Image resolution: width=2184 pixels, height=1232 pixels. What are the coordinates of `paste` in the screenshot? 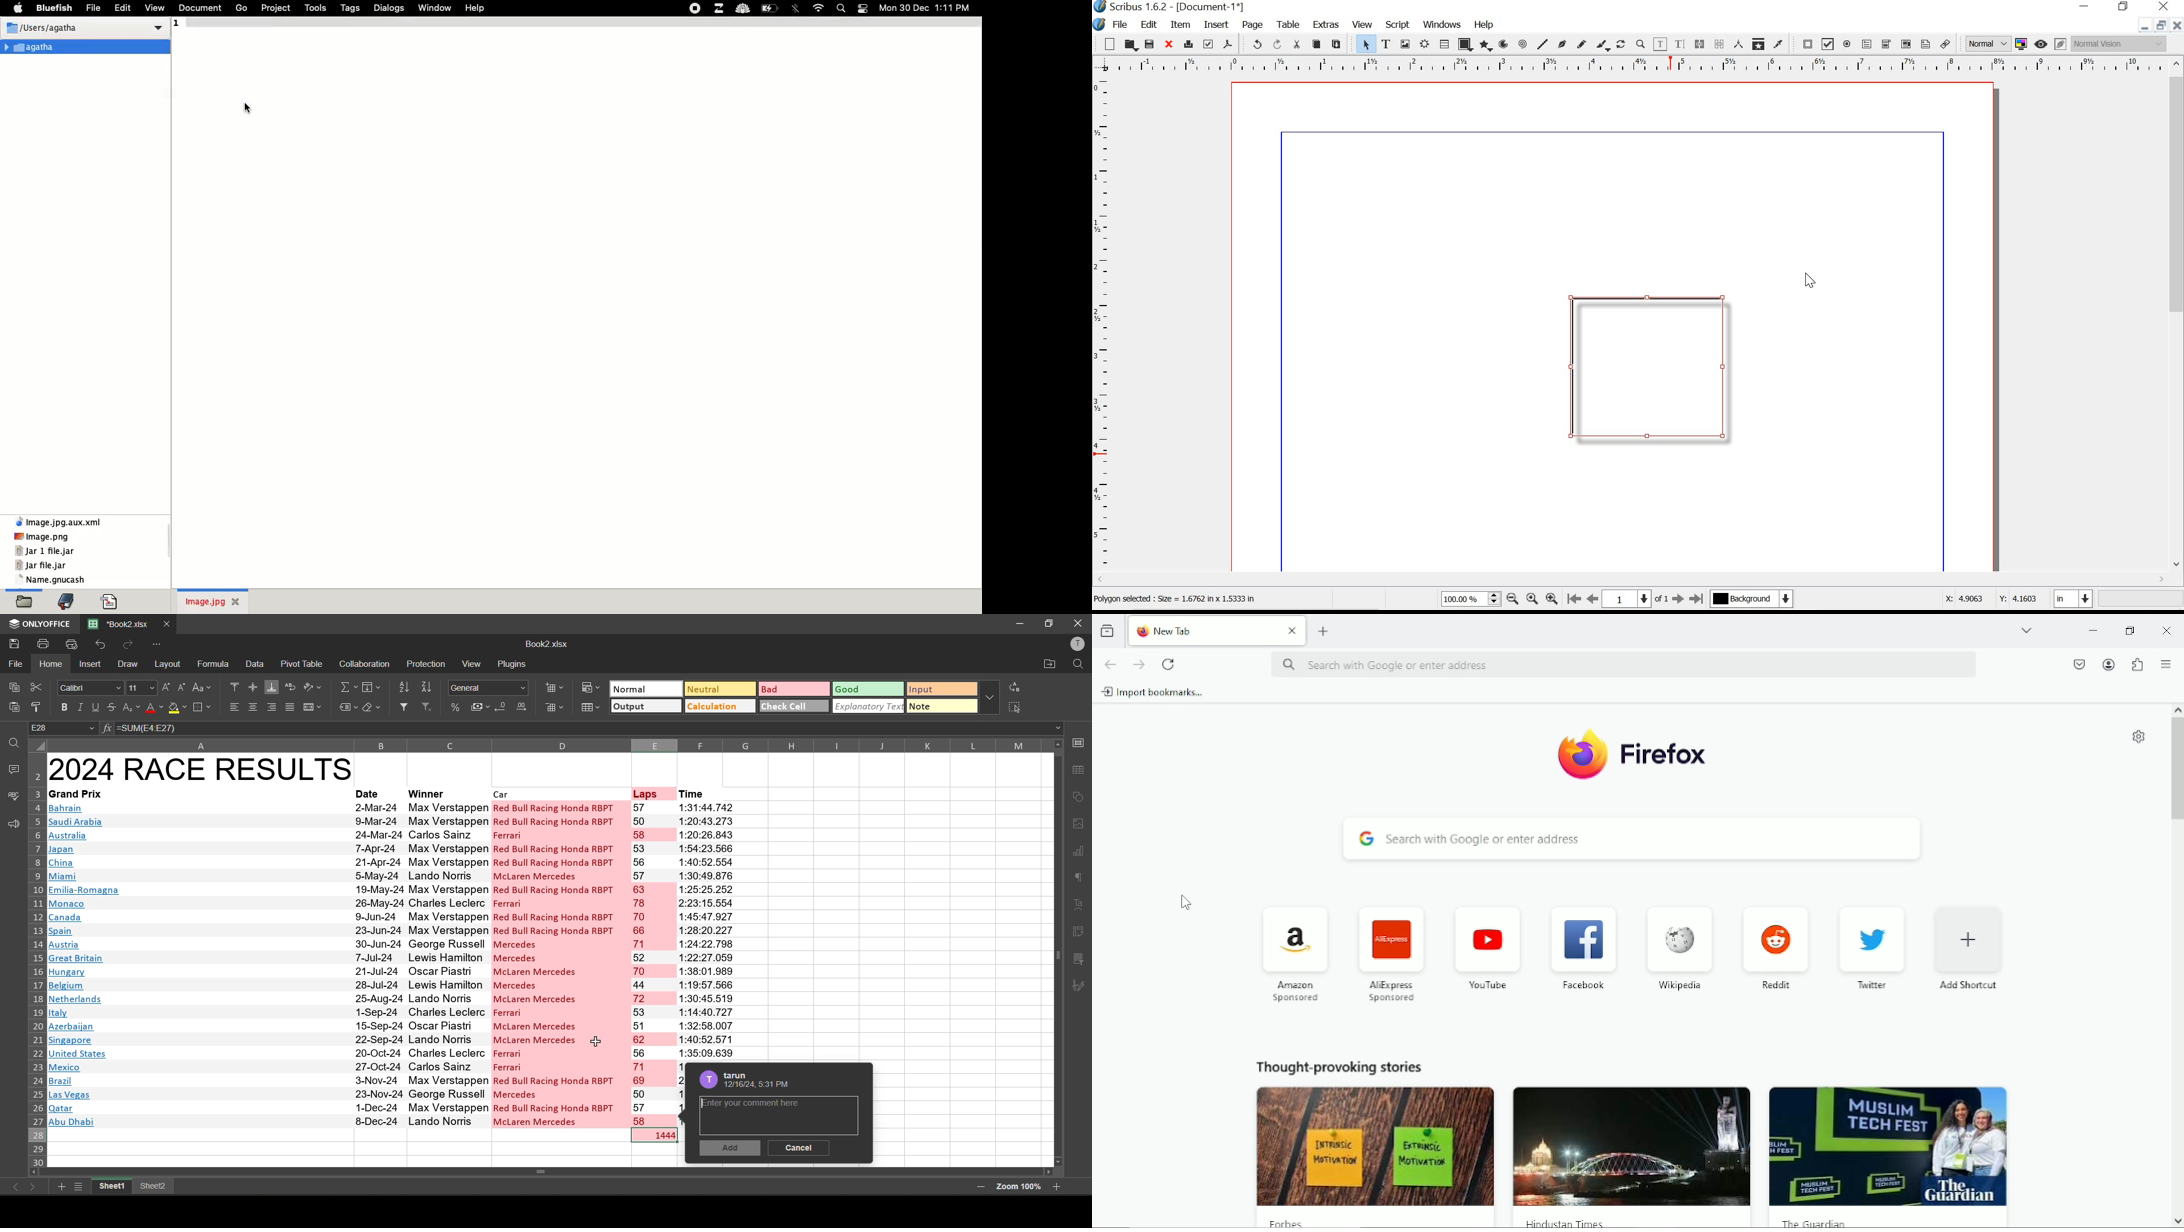 It's located at (14, 704).